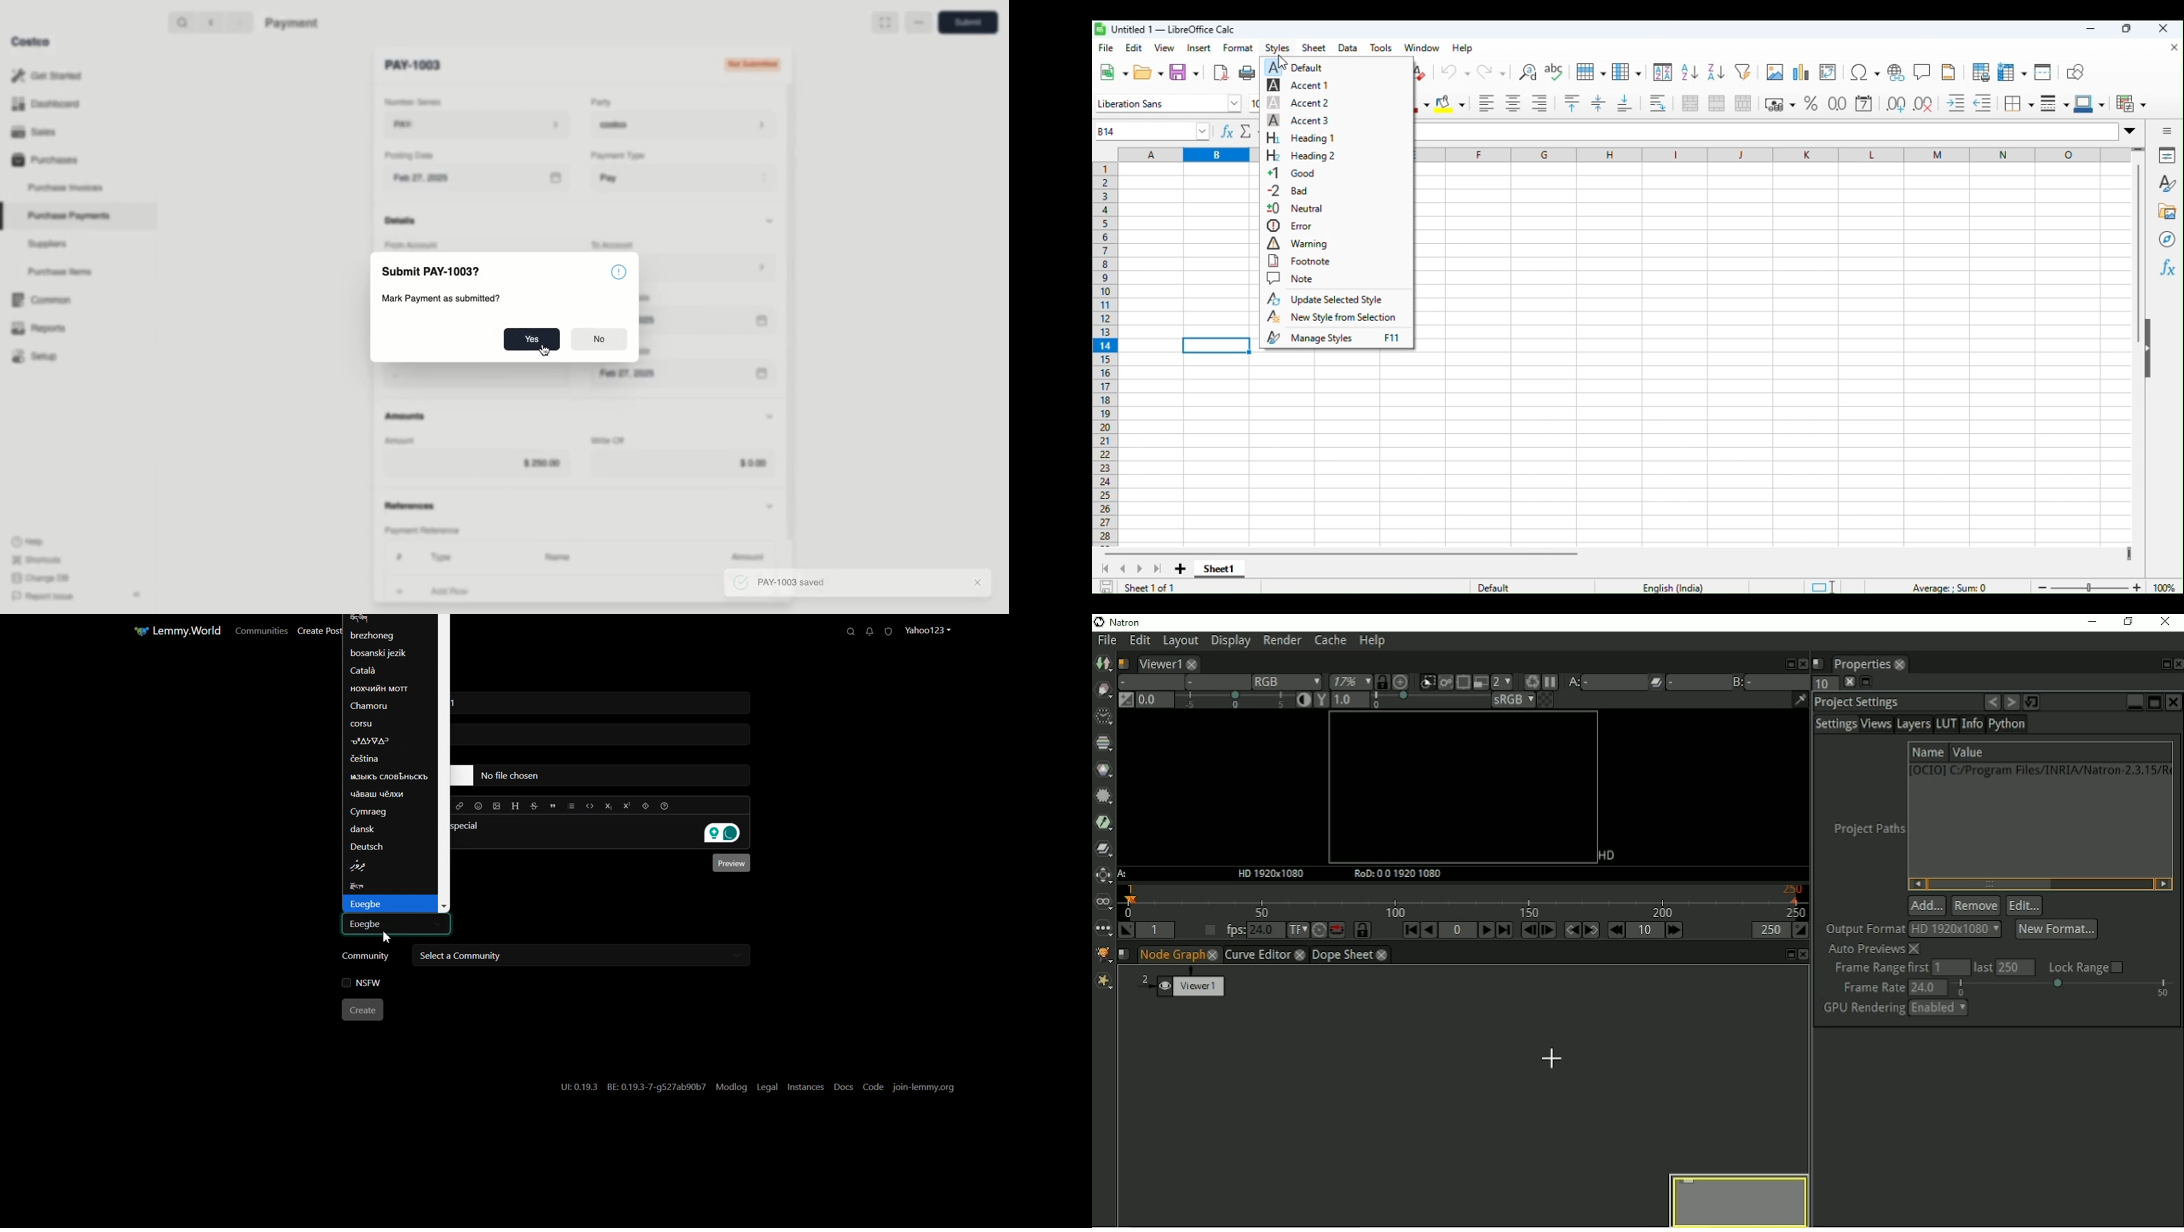  I want to click on Edit, so click(1132, 46).